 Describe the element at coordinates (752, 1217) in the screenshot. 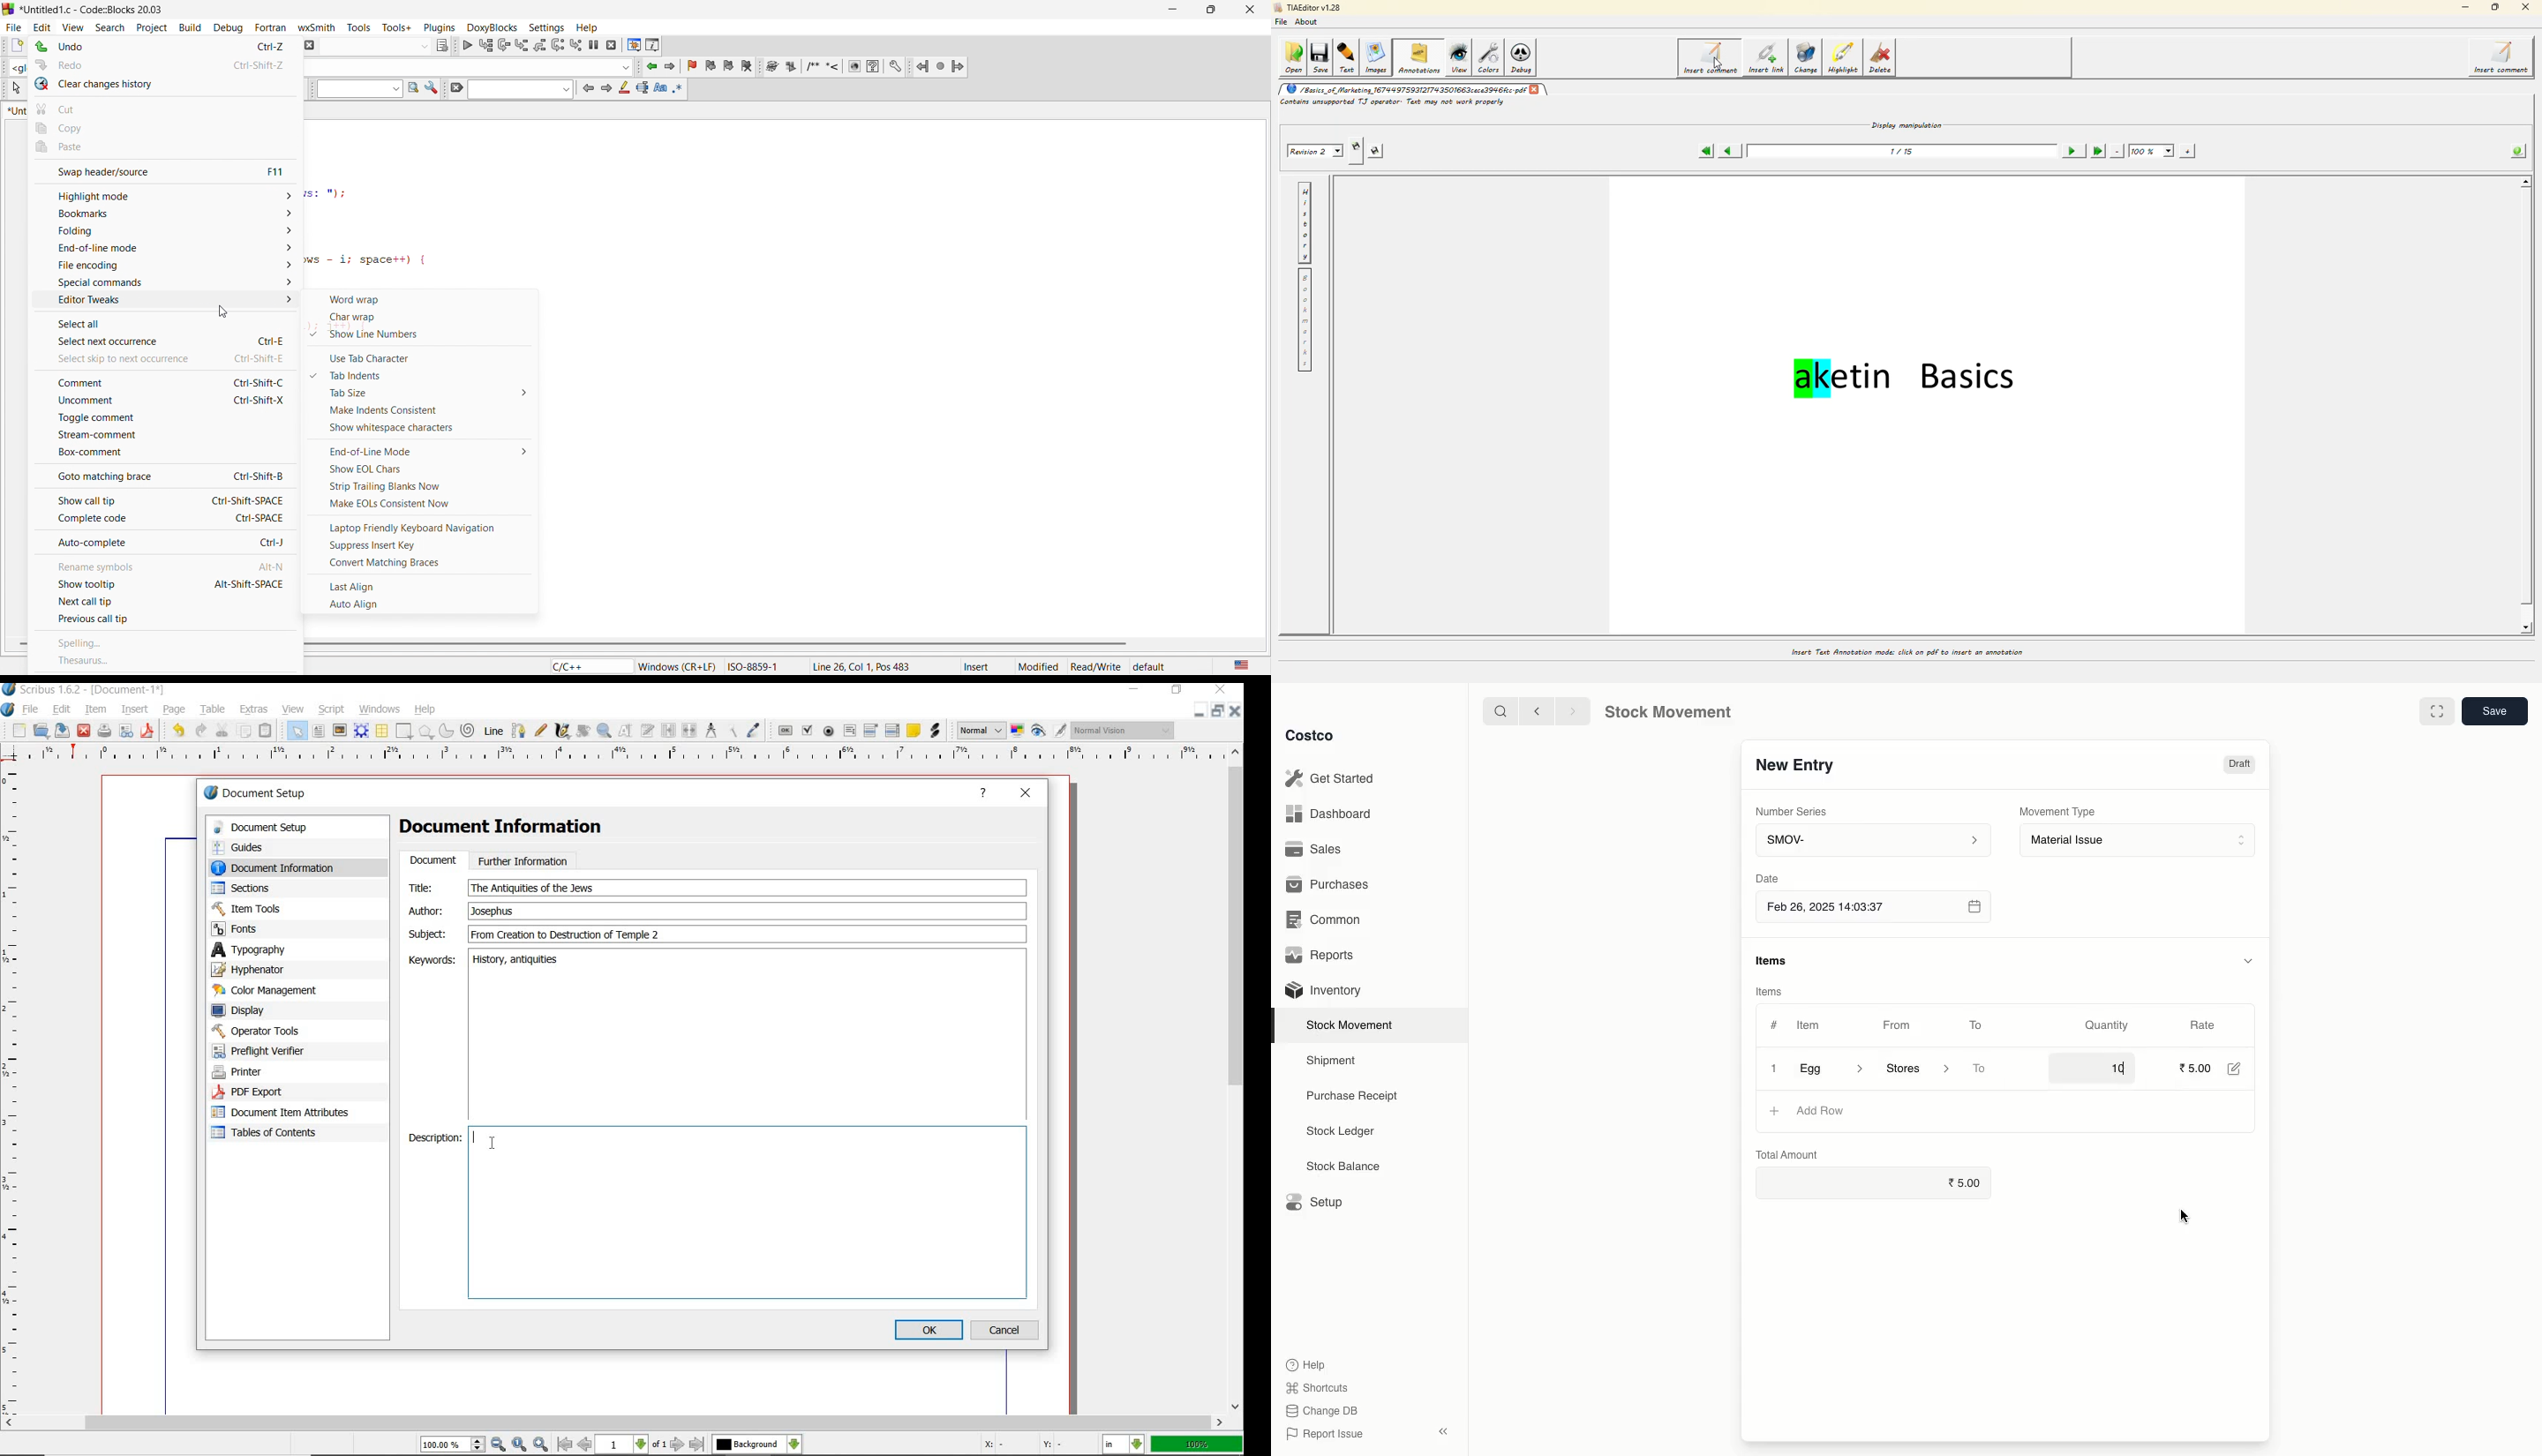

I see `Description` at that location.